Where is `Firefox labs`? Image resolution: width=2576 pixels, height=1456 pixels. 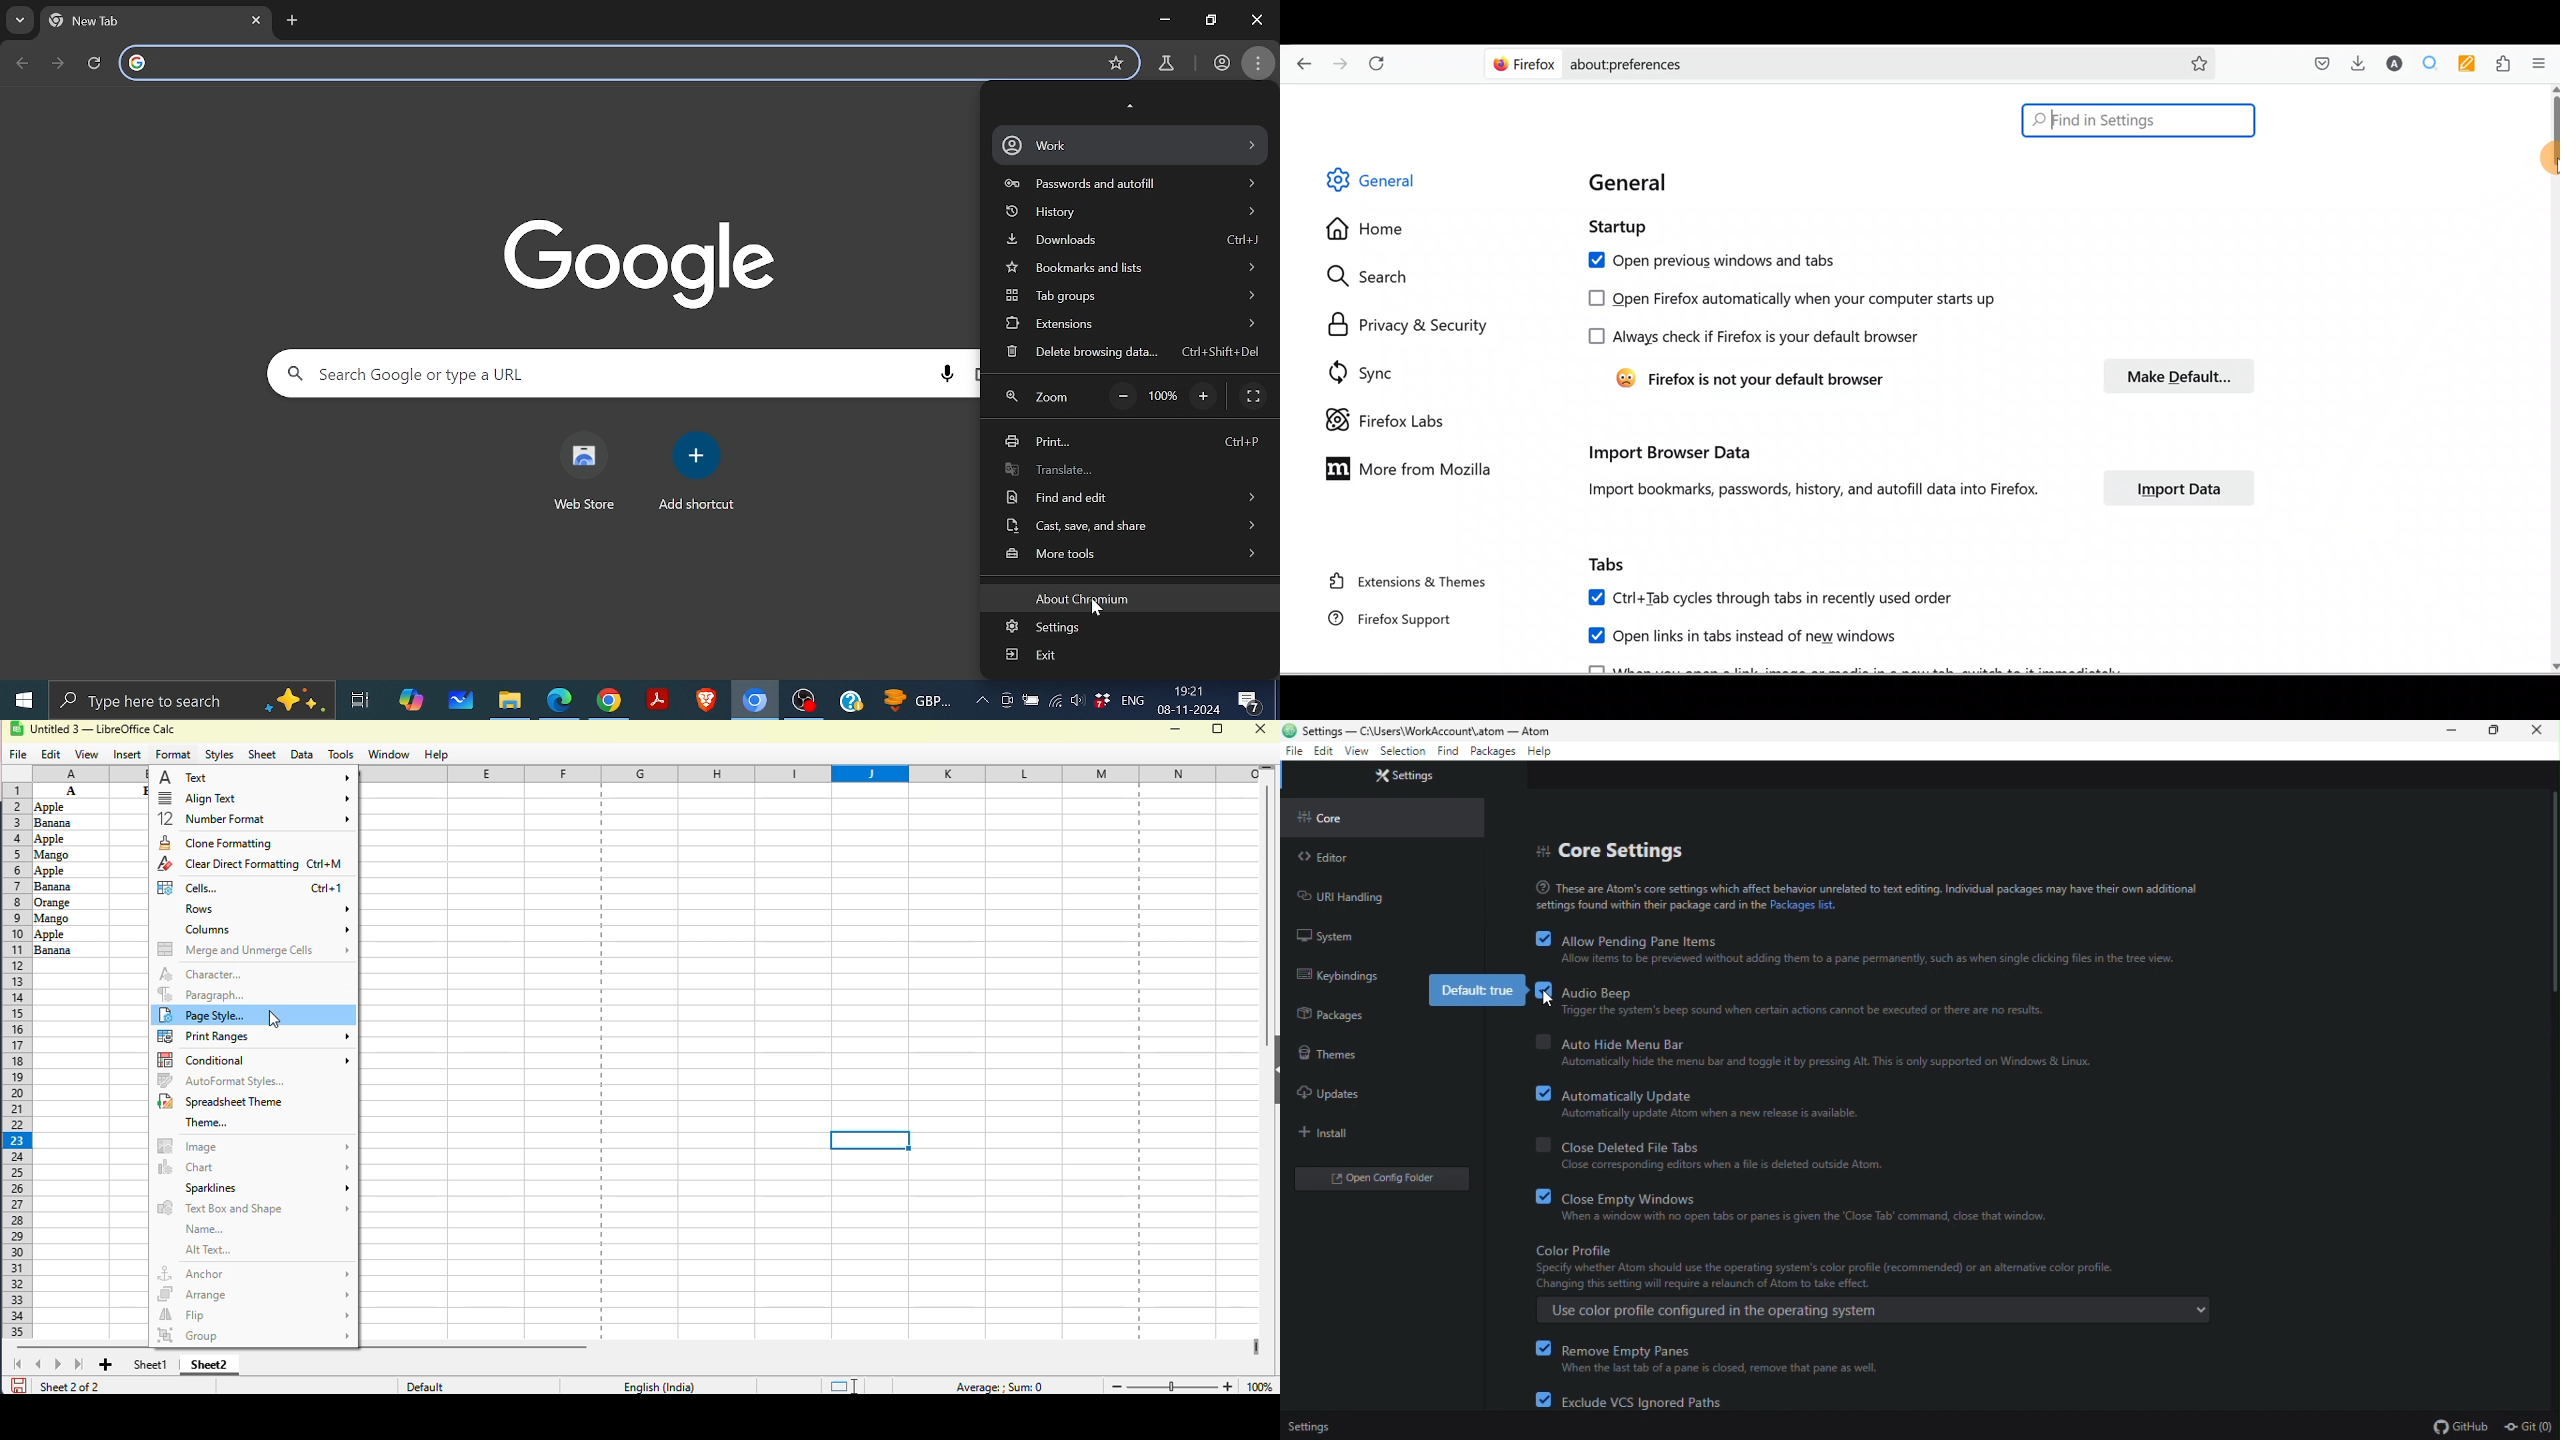
Firefox labs is located at coordinates (1389, 421).